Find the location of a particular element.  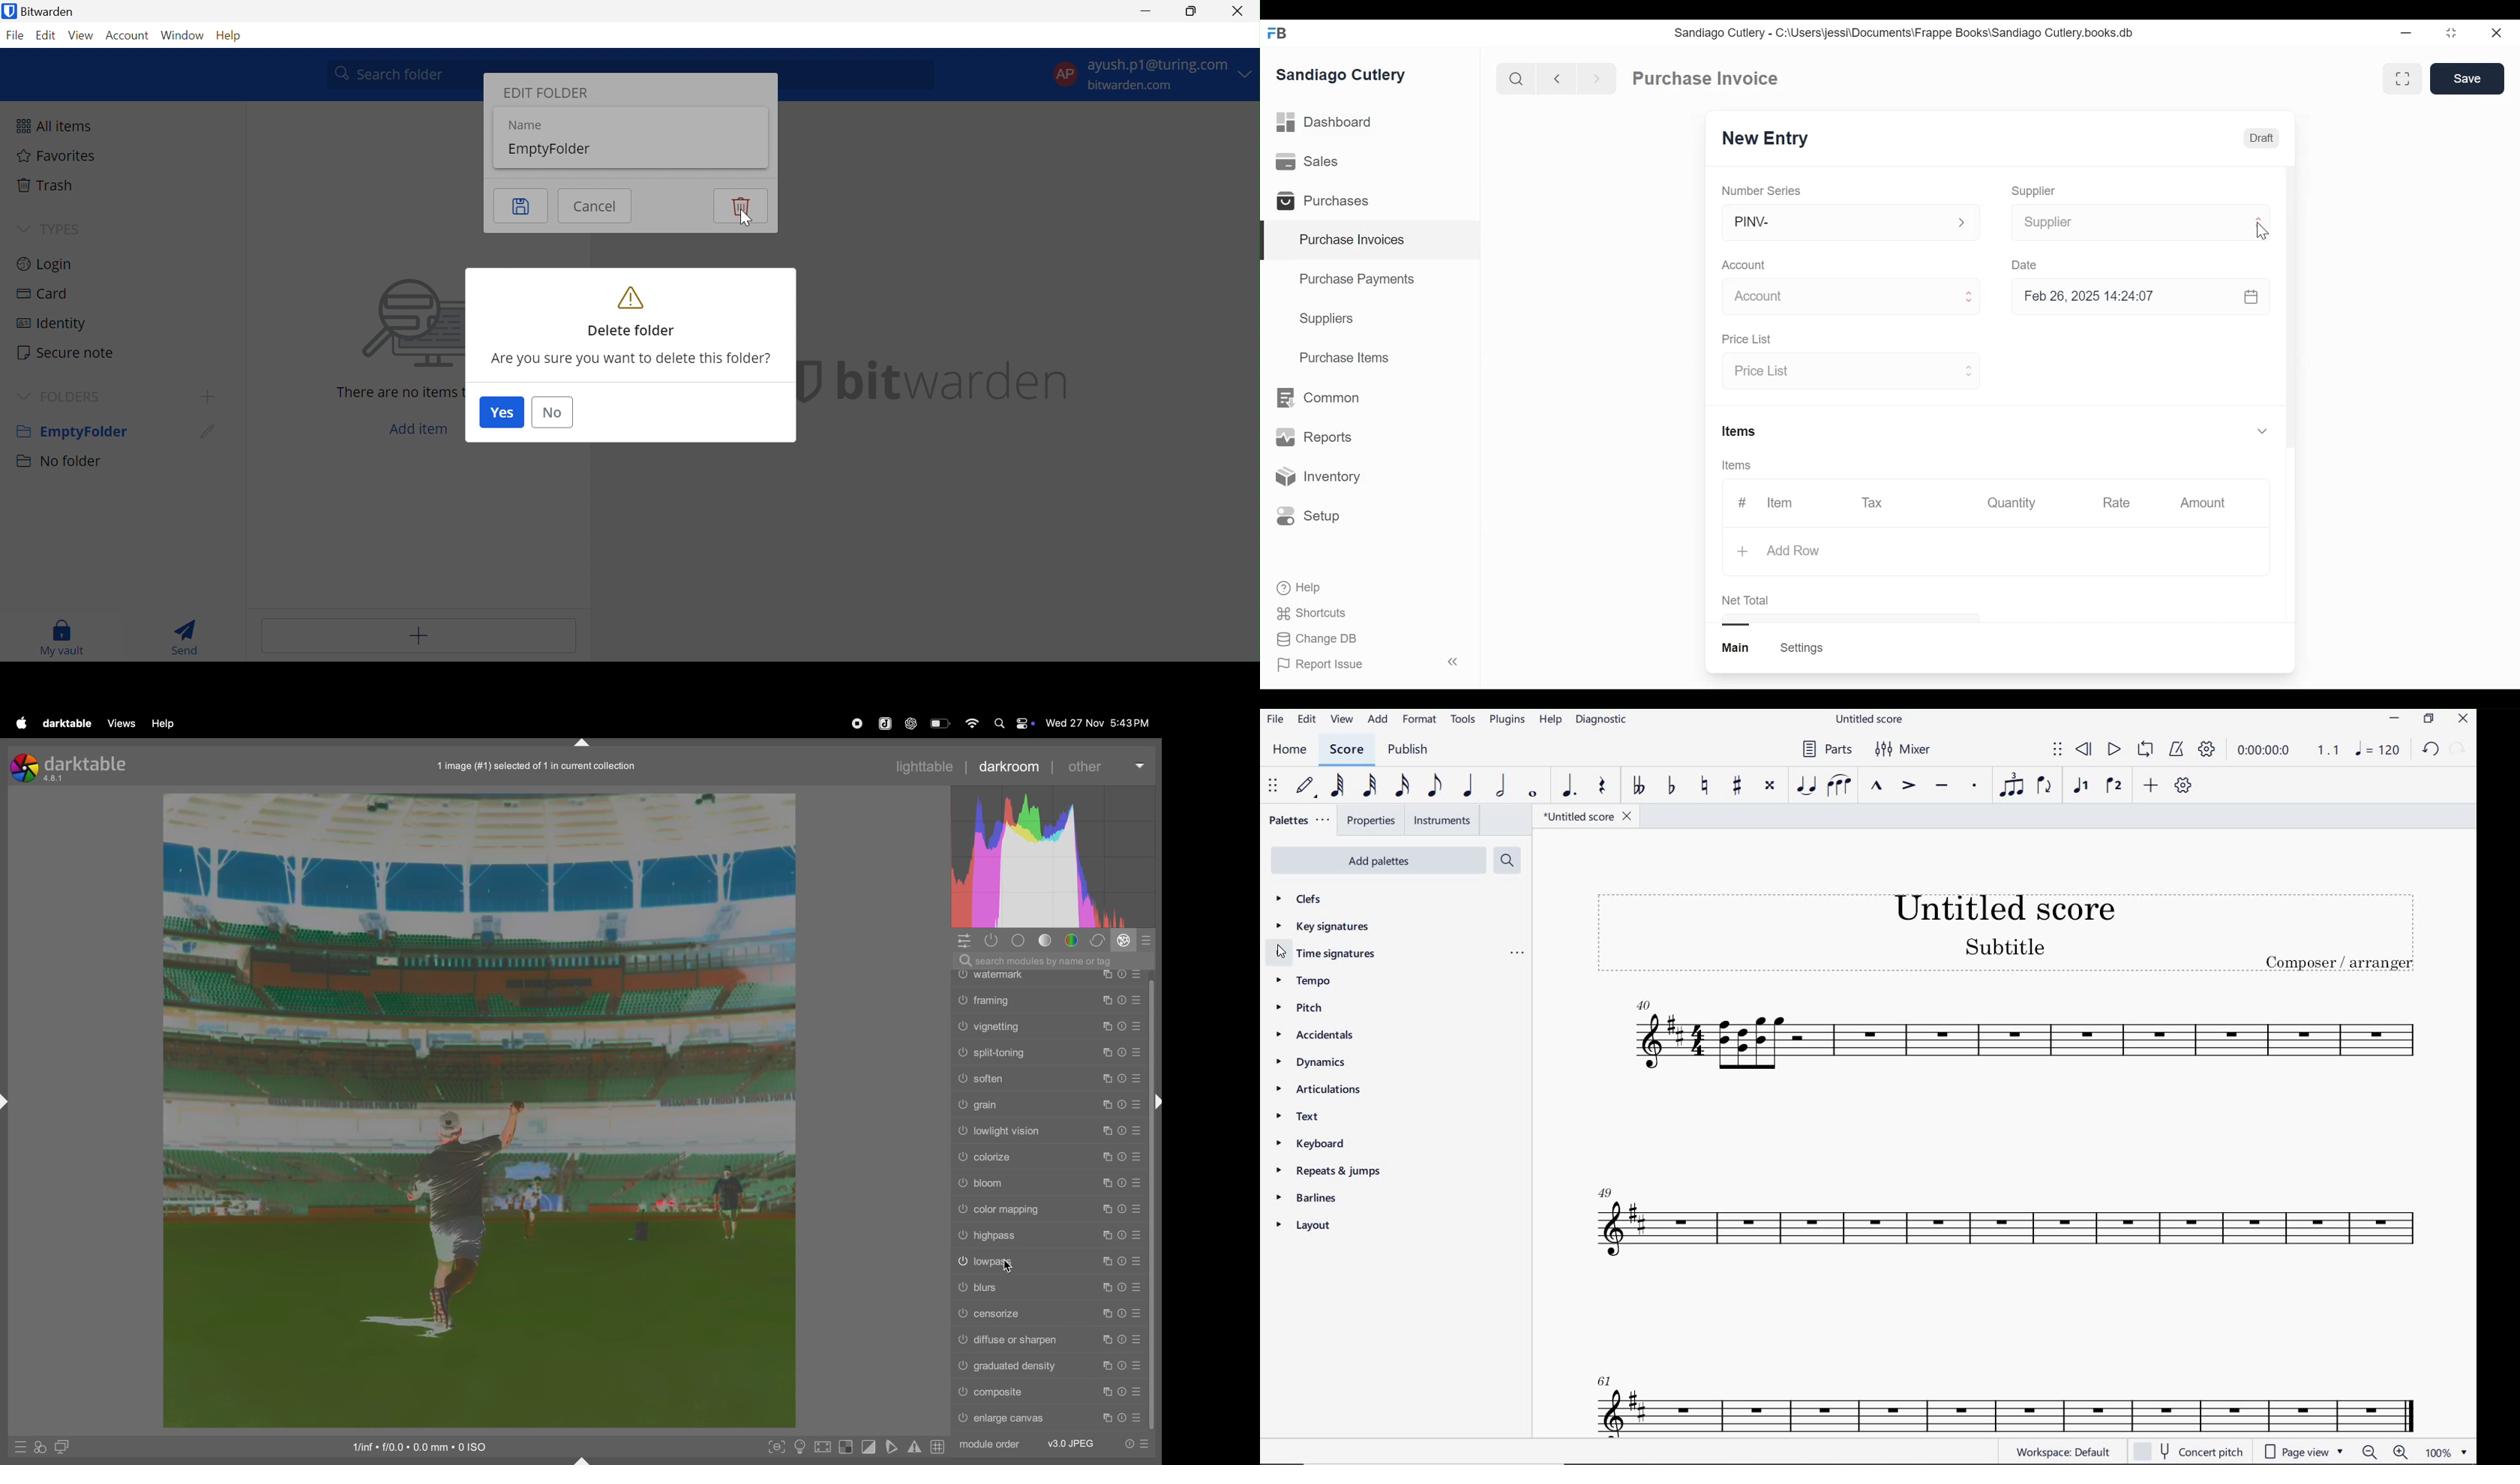

Settings is located at coordinates (1801, 648).